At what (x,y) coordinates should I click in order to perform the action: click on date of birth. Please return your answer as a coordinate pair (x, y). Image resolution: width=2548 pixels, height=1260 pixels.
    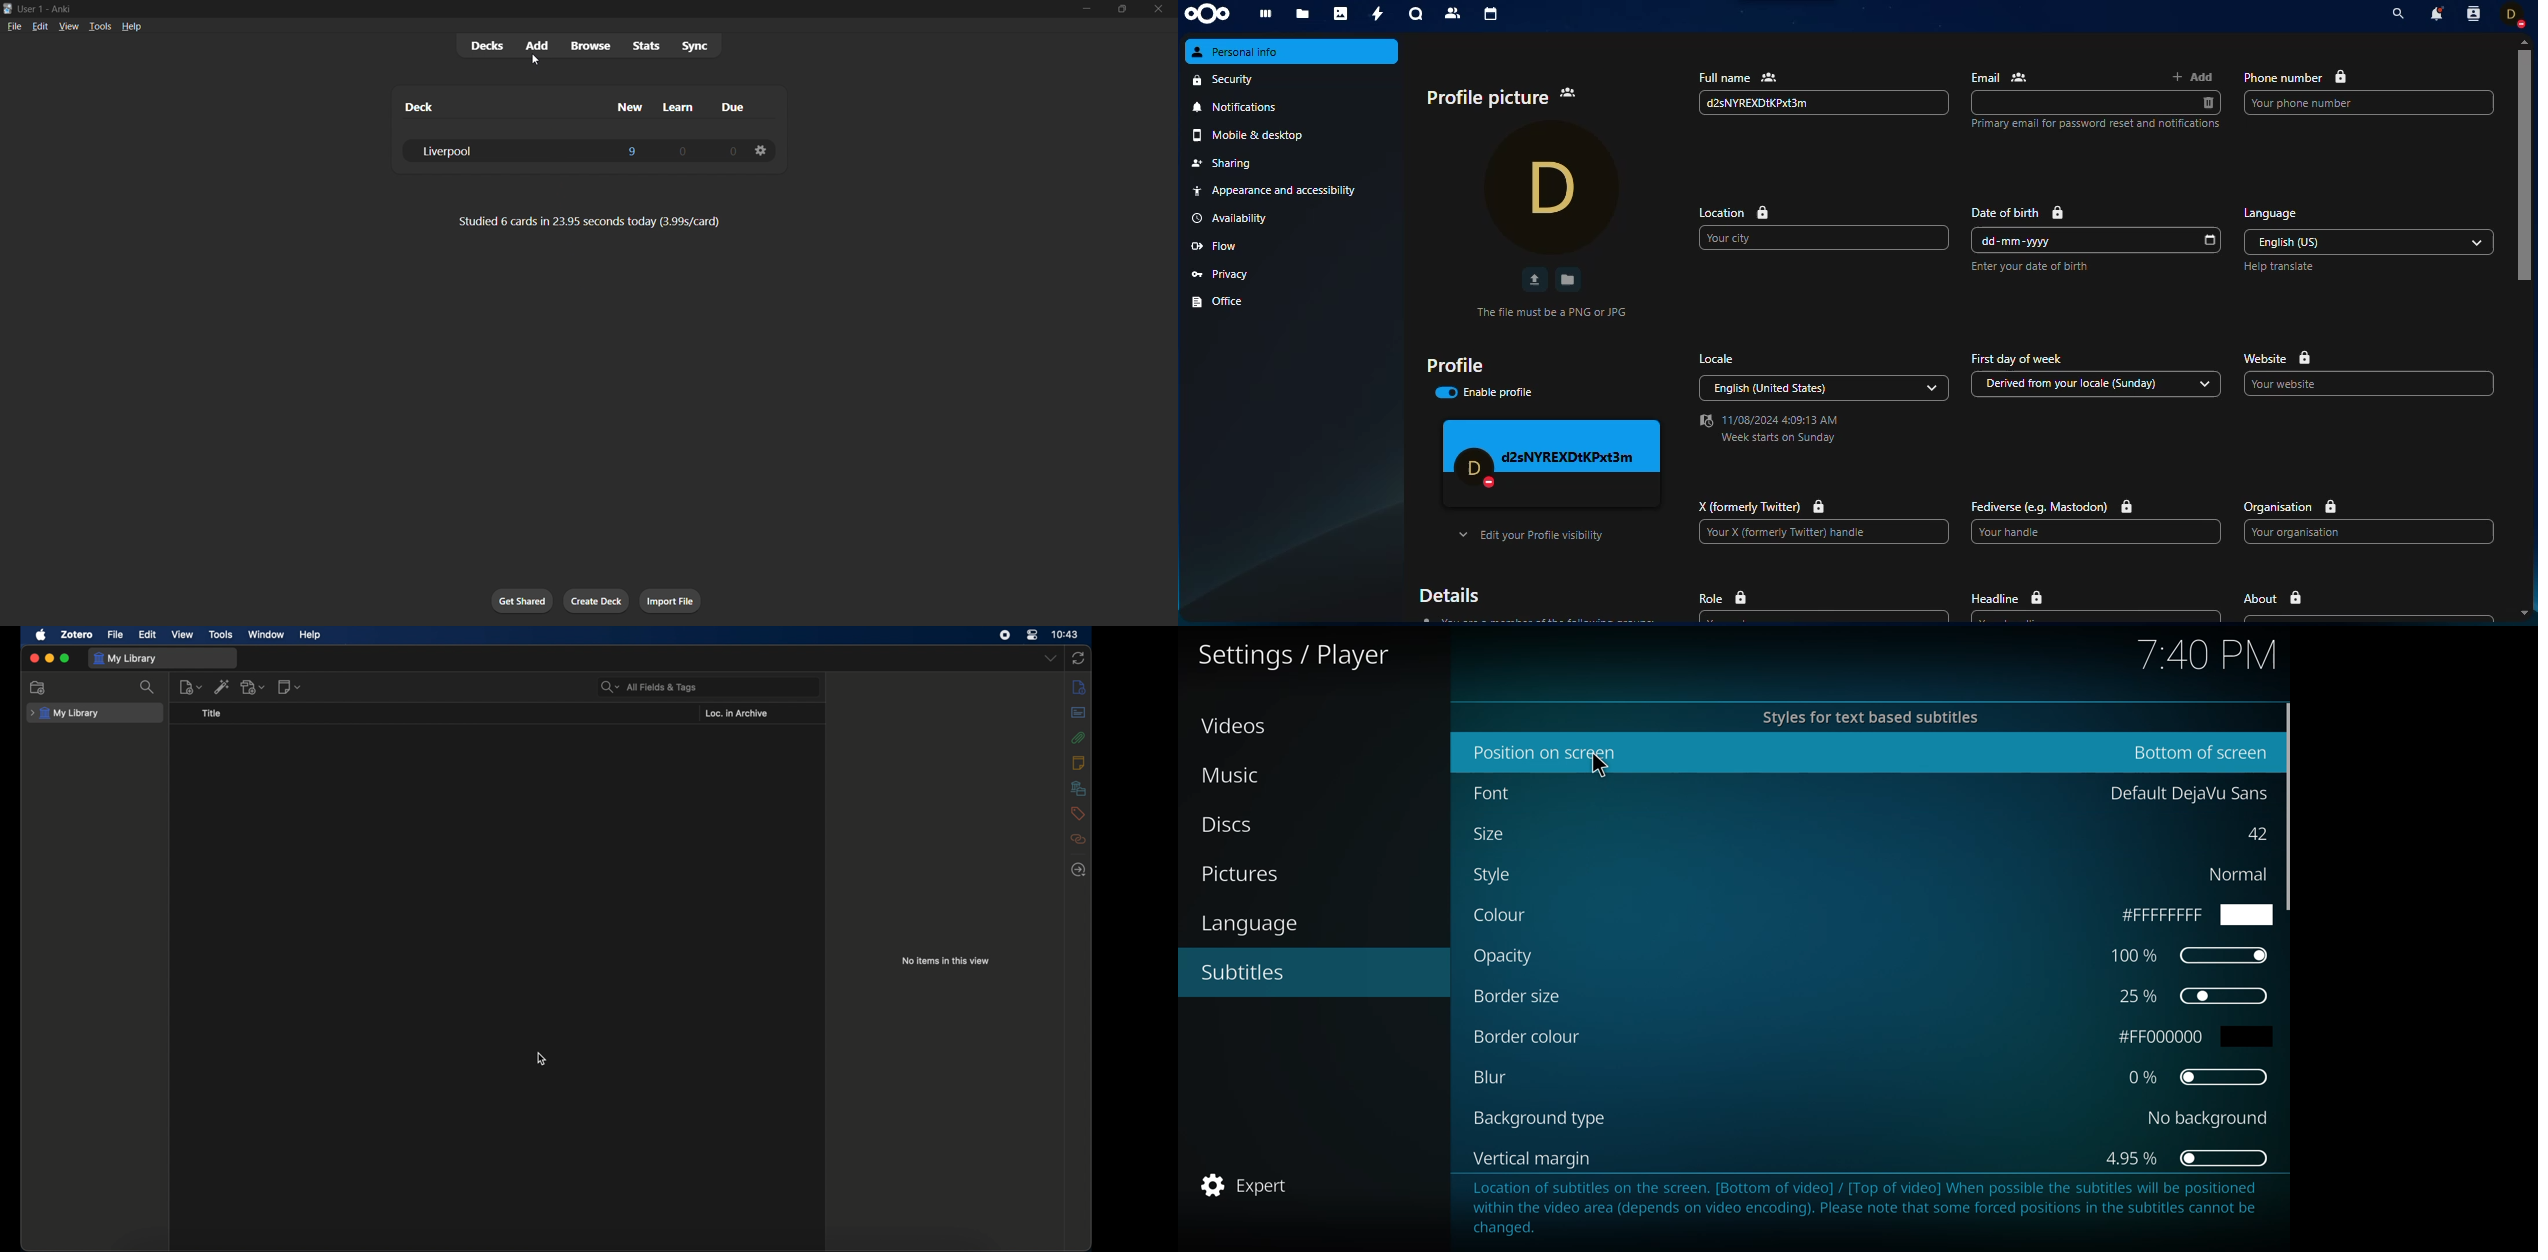
    Looking at the image, I should click on (2017, 212).